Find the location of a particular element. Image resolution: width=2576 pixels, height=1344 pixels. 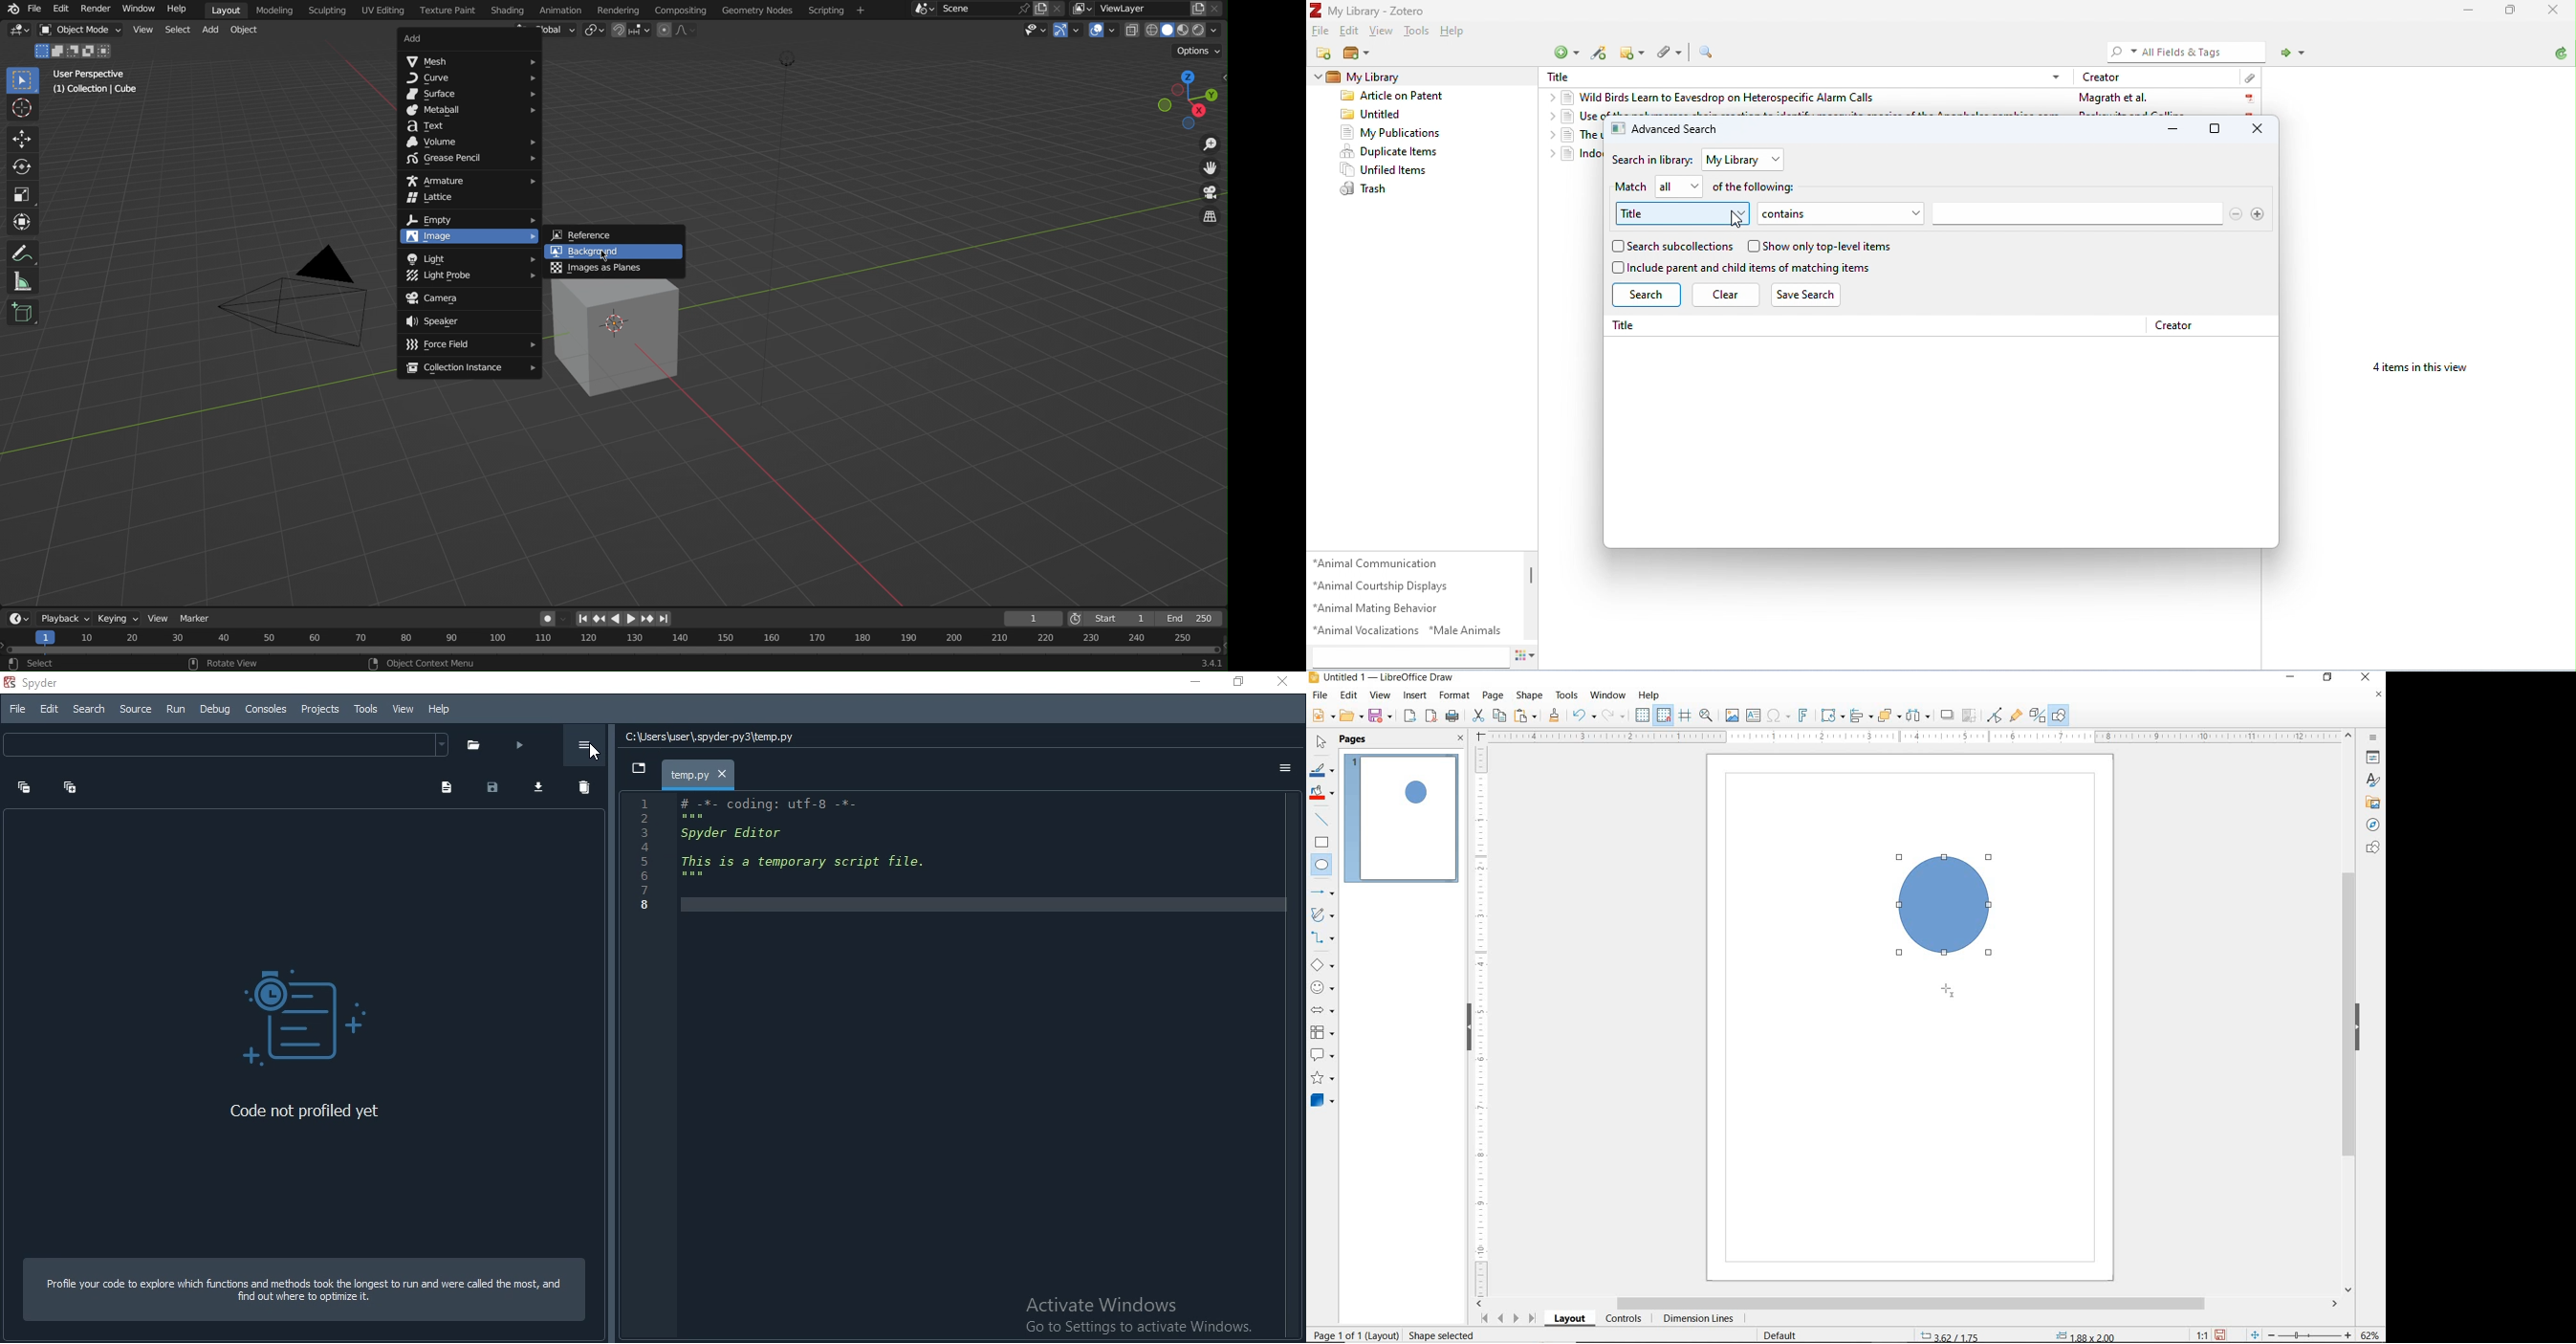

file tab is located at coordinates (700, 774).